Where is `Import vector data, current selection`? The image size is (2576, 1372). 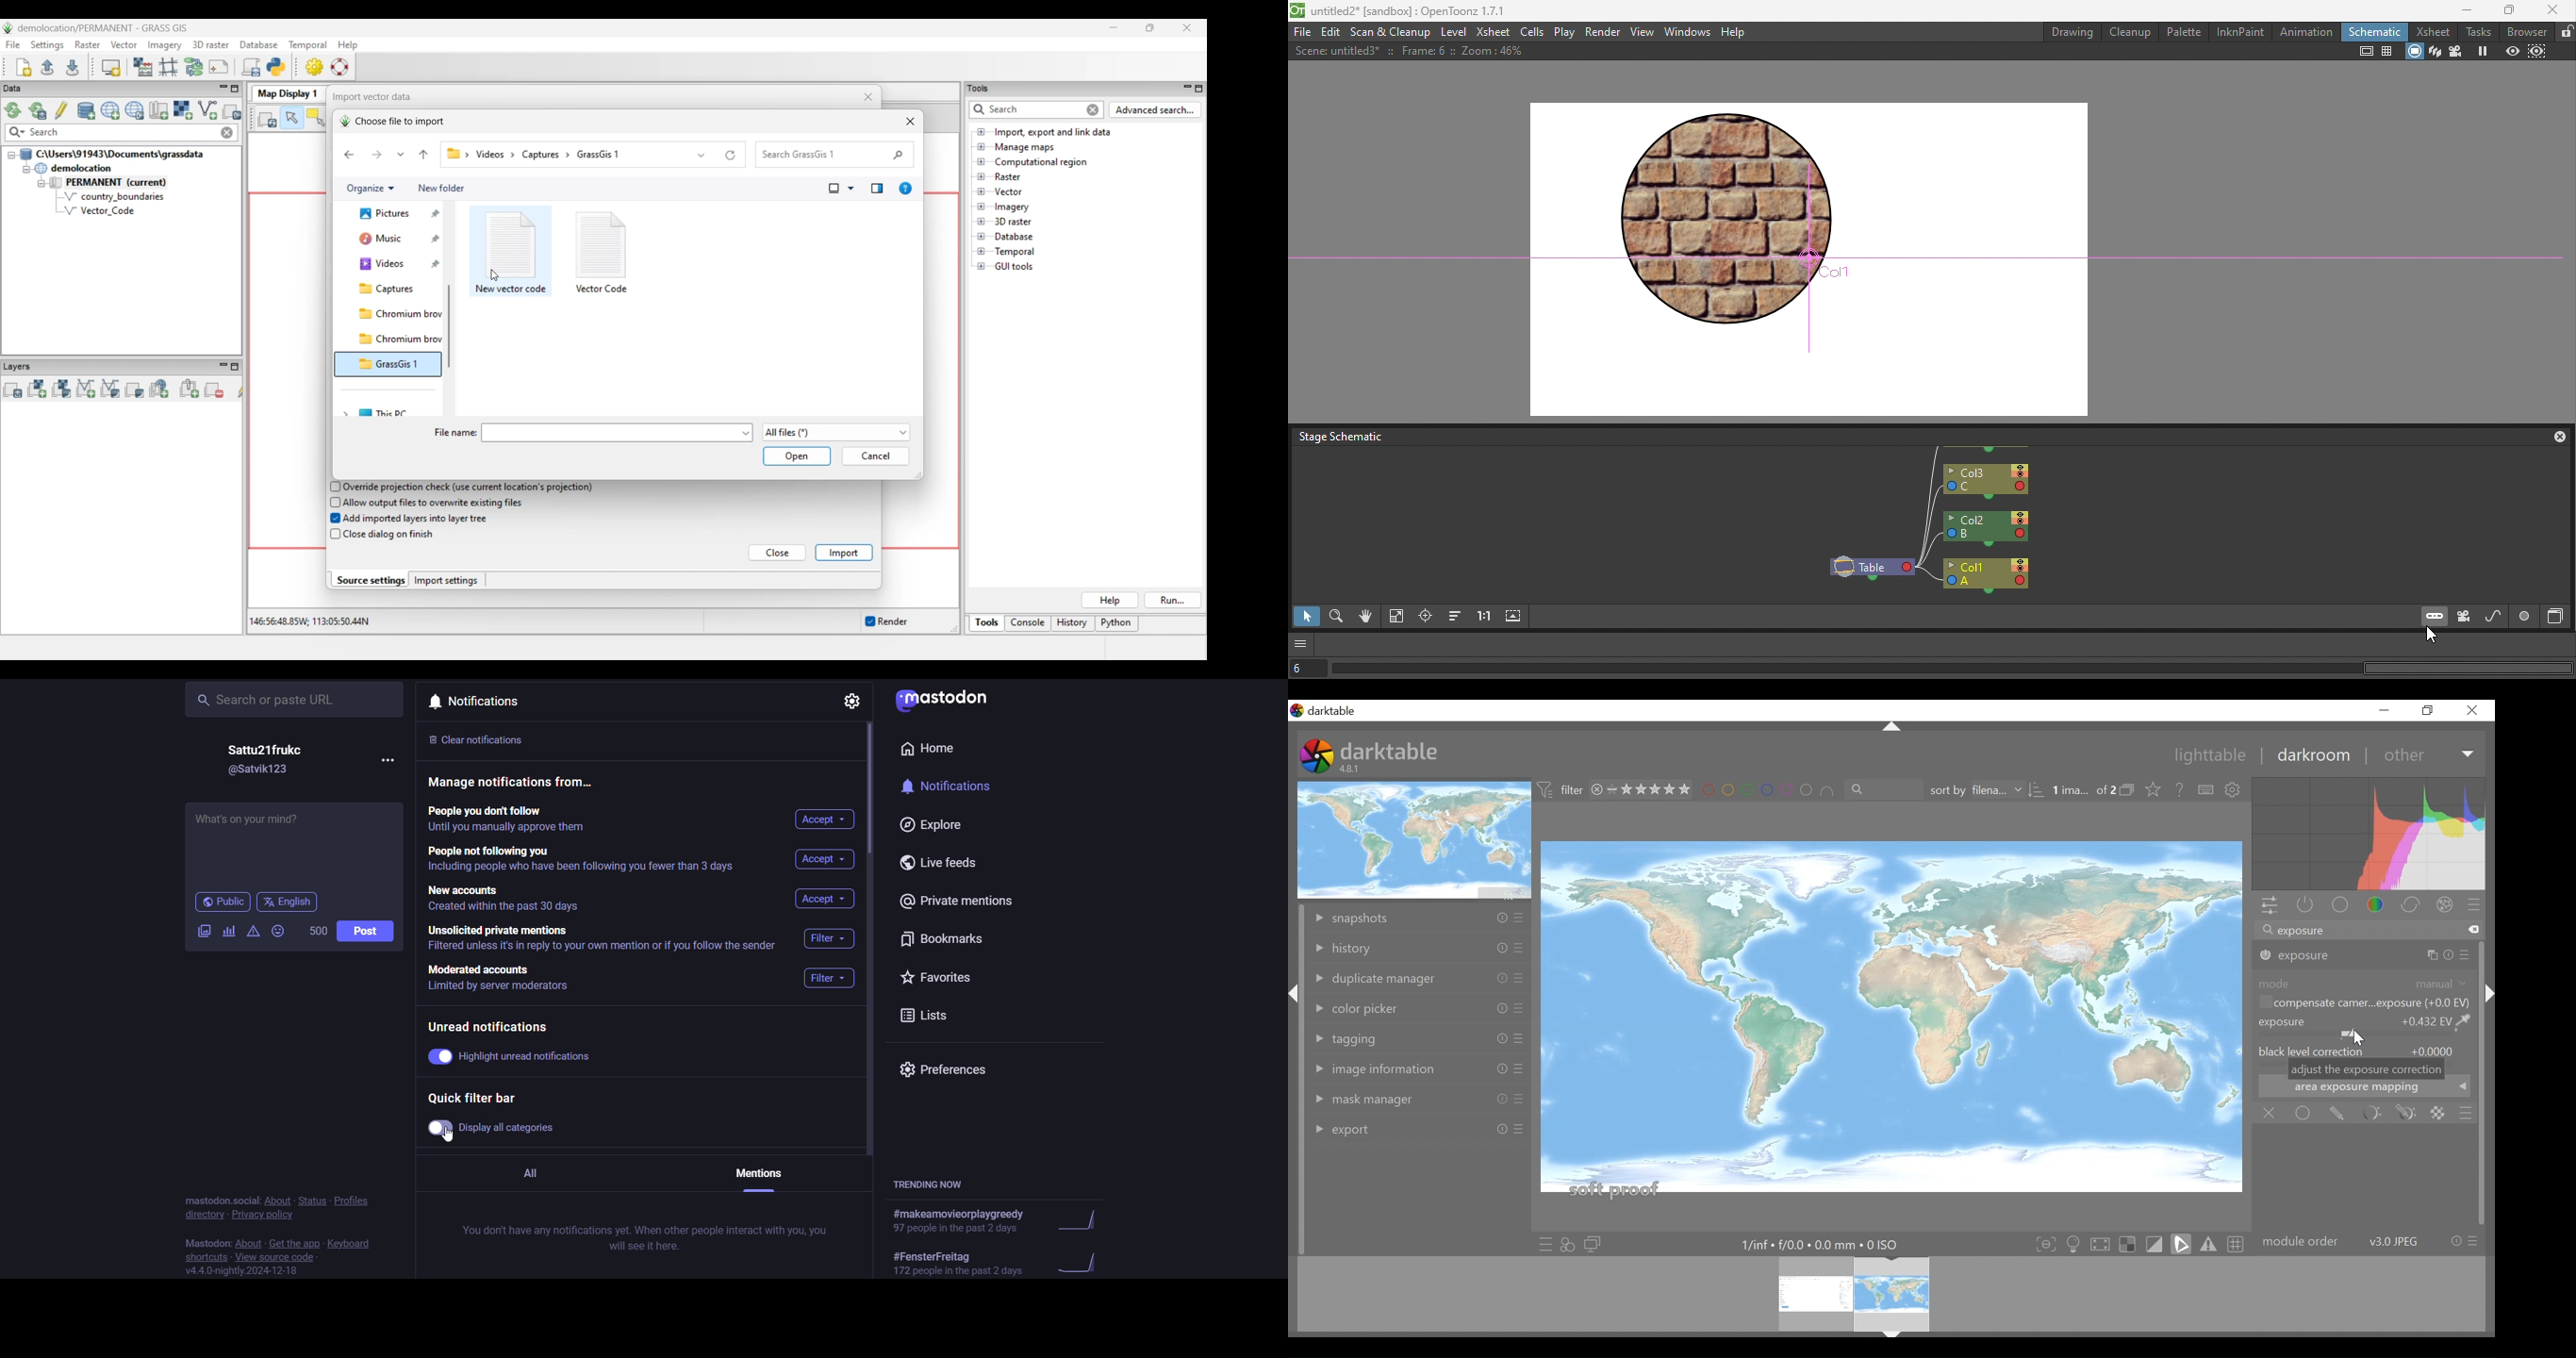 Import vector data, current selection is located at coordinates (207, 110).